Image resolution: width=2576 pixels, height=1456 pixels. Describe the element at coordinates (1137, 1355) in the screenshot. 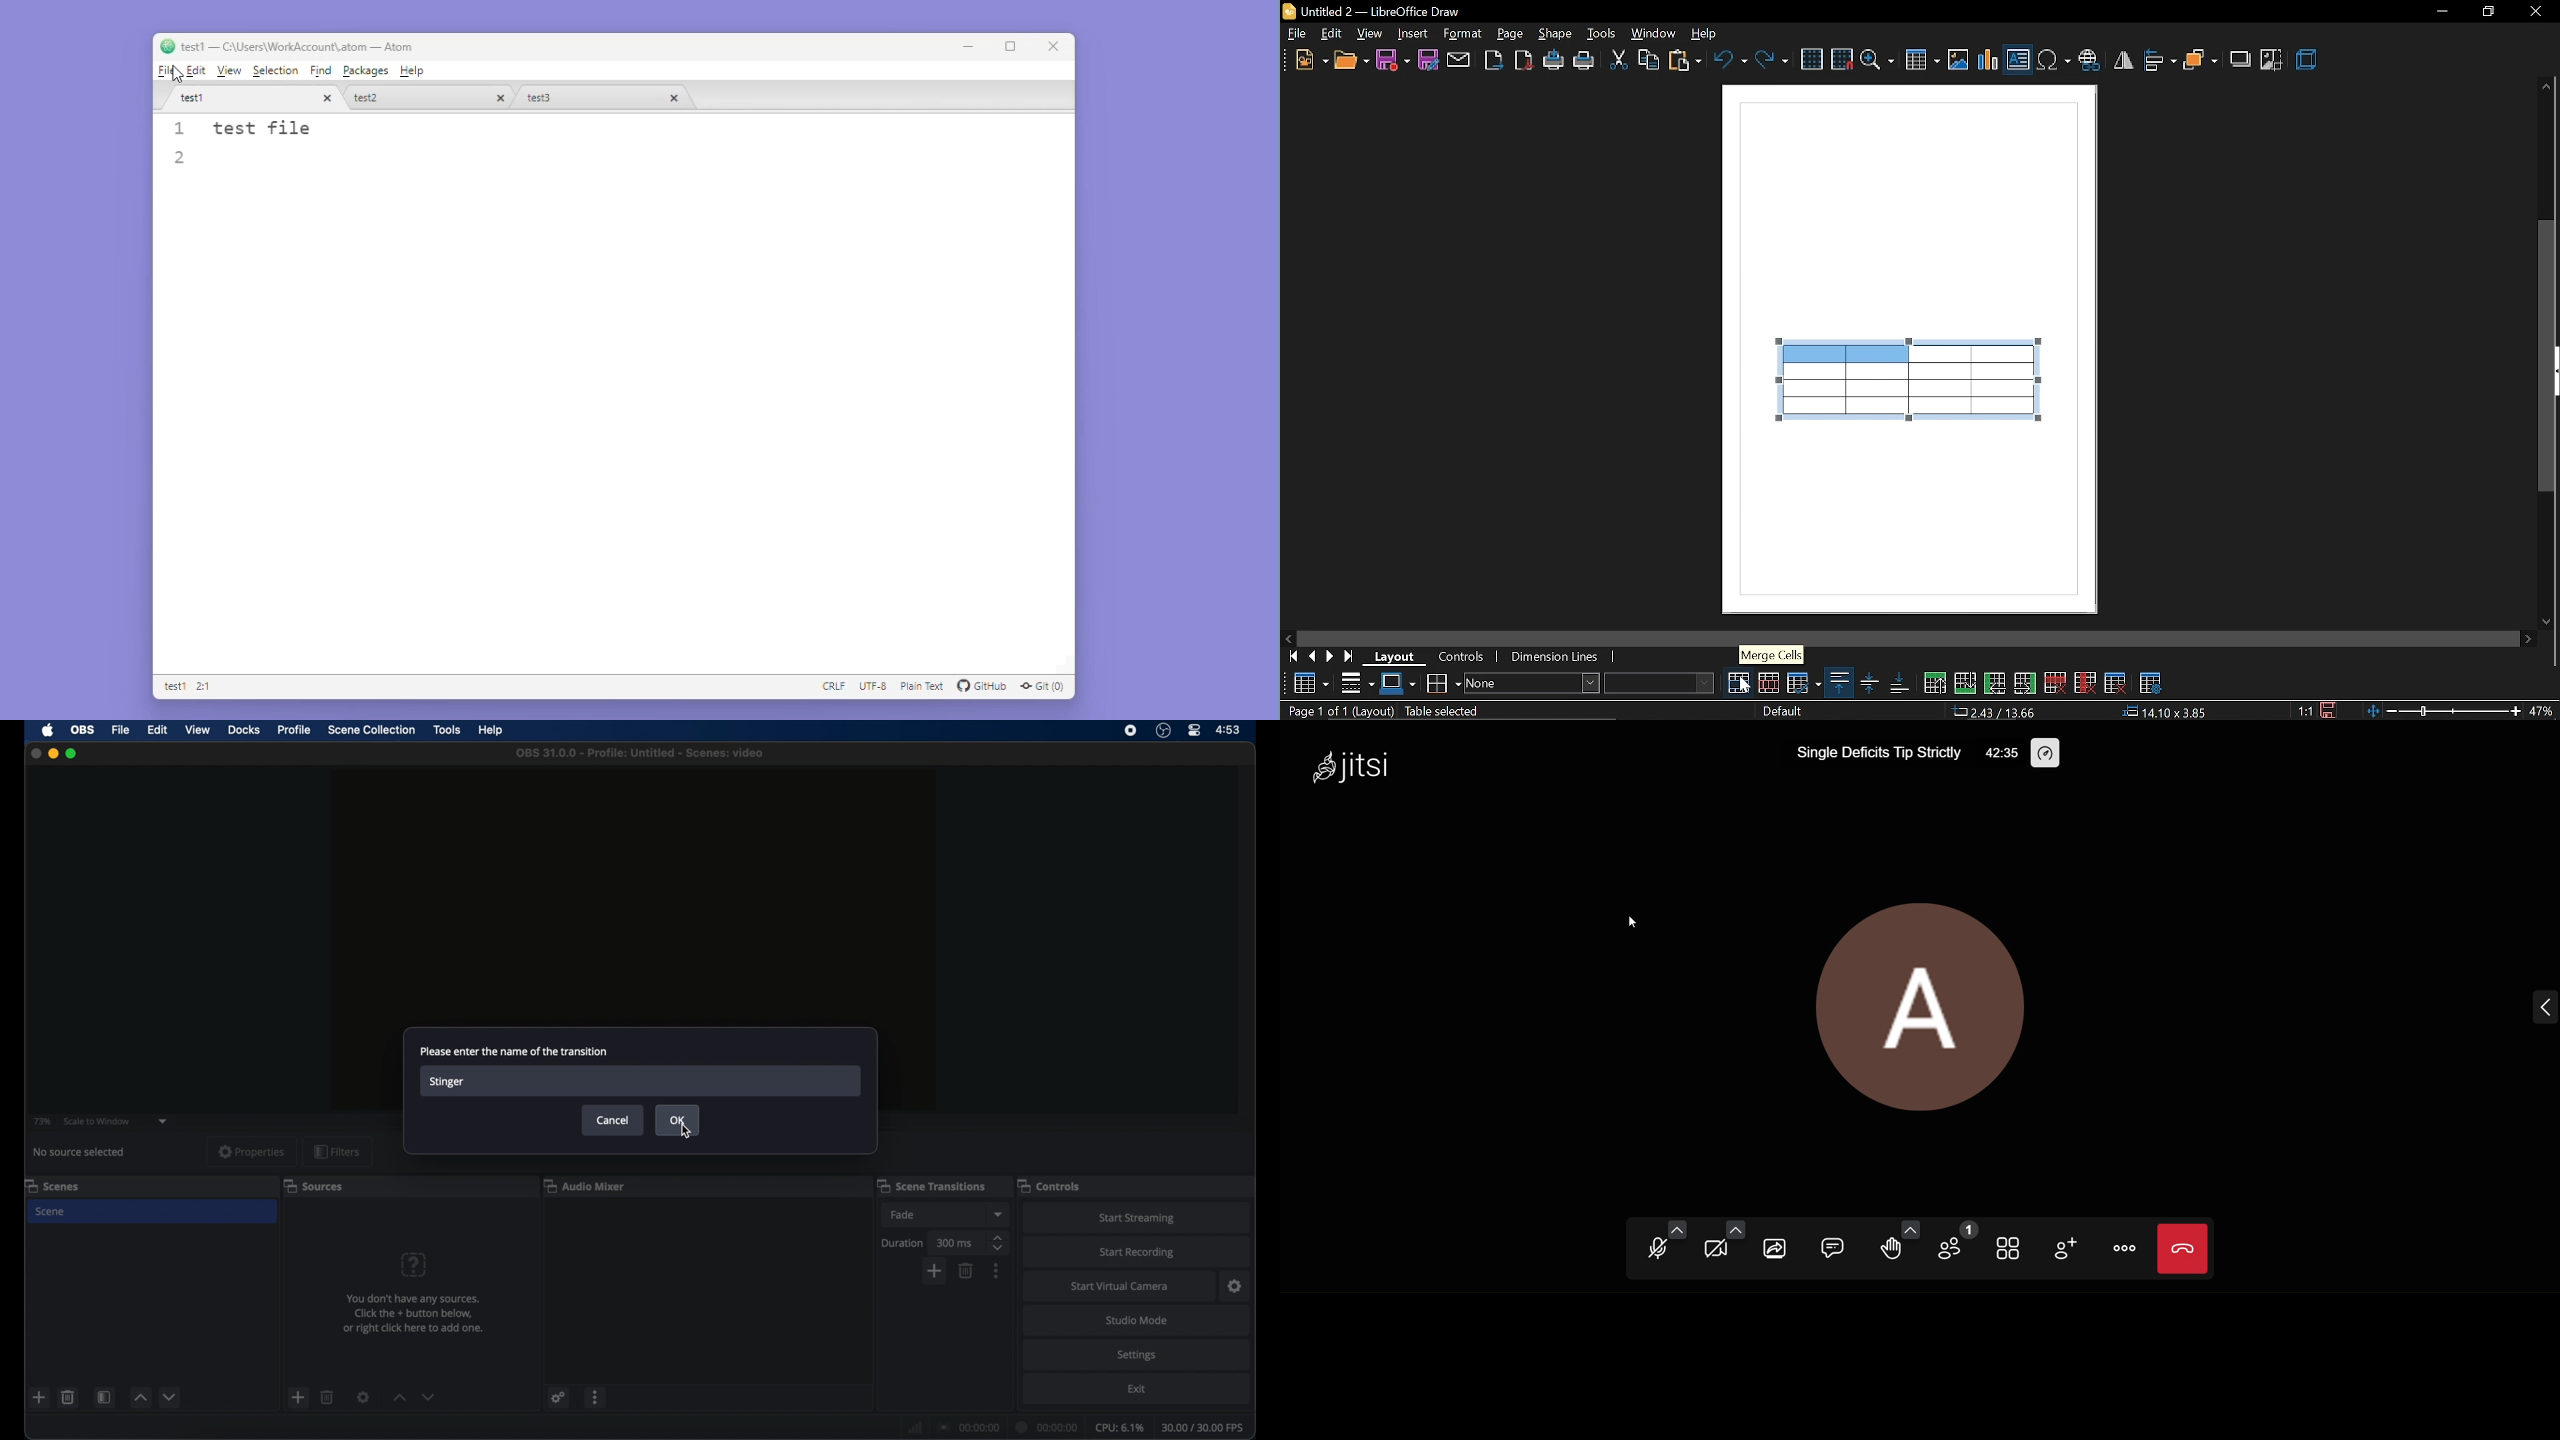

I see `settings` at that location.